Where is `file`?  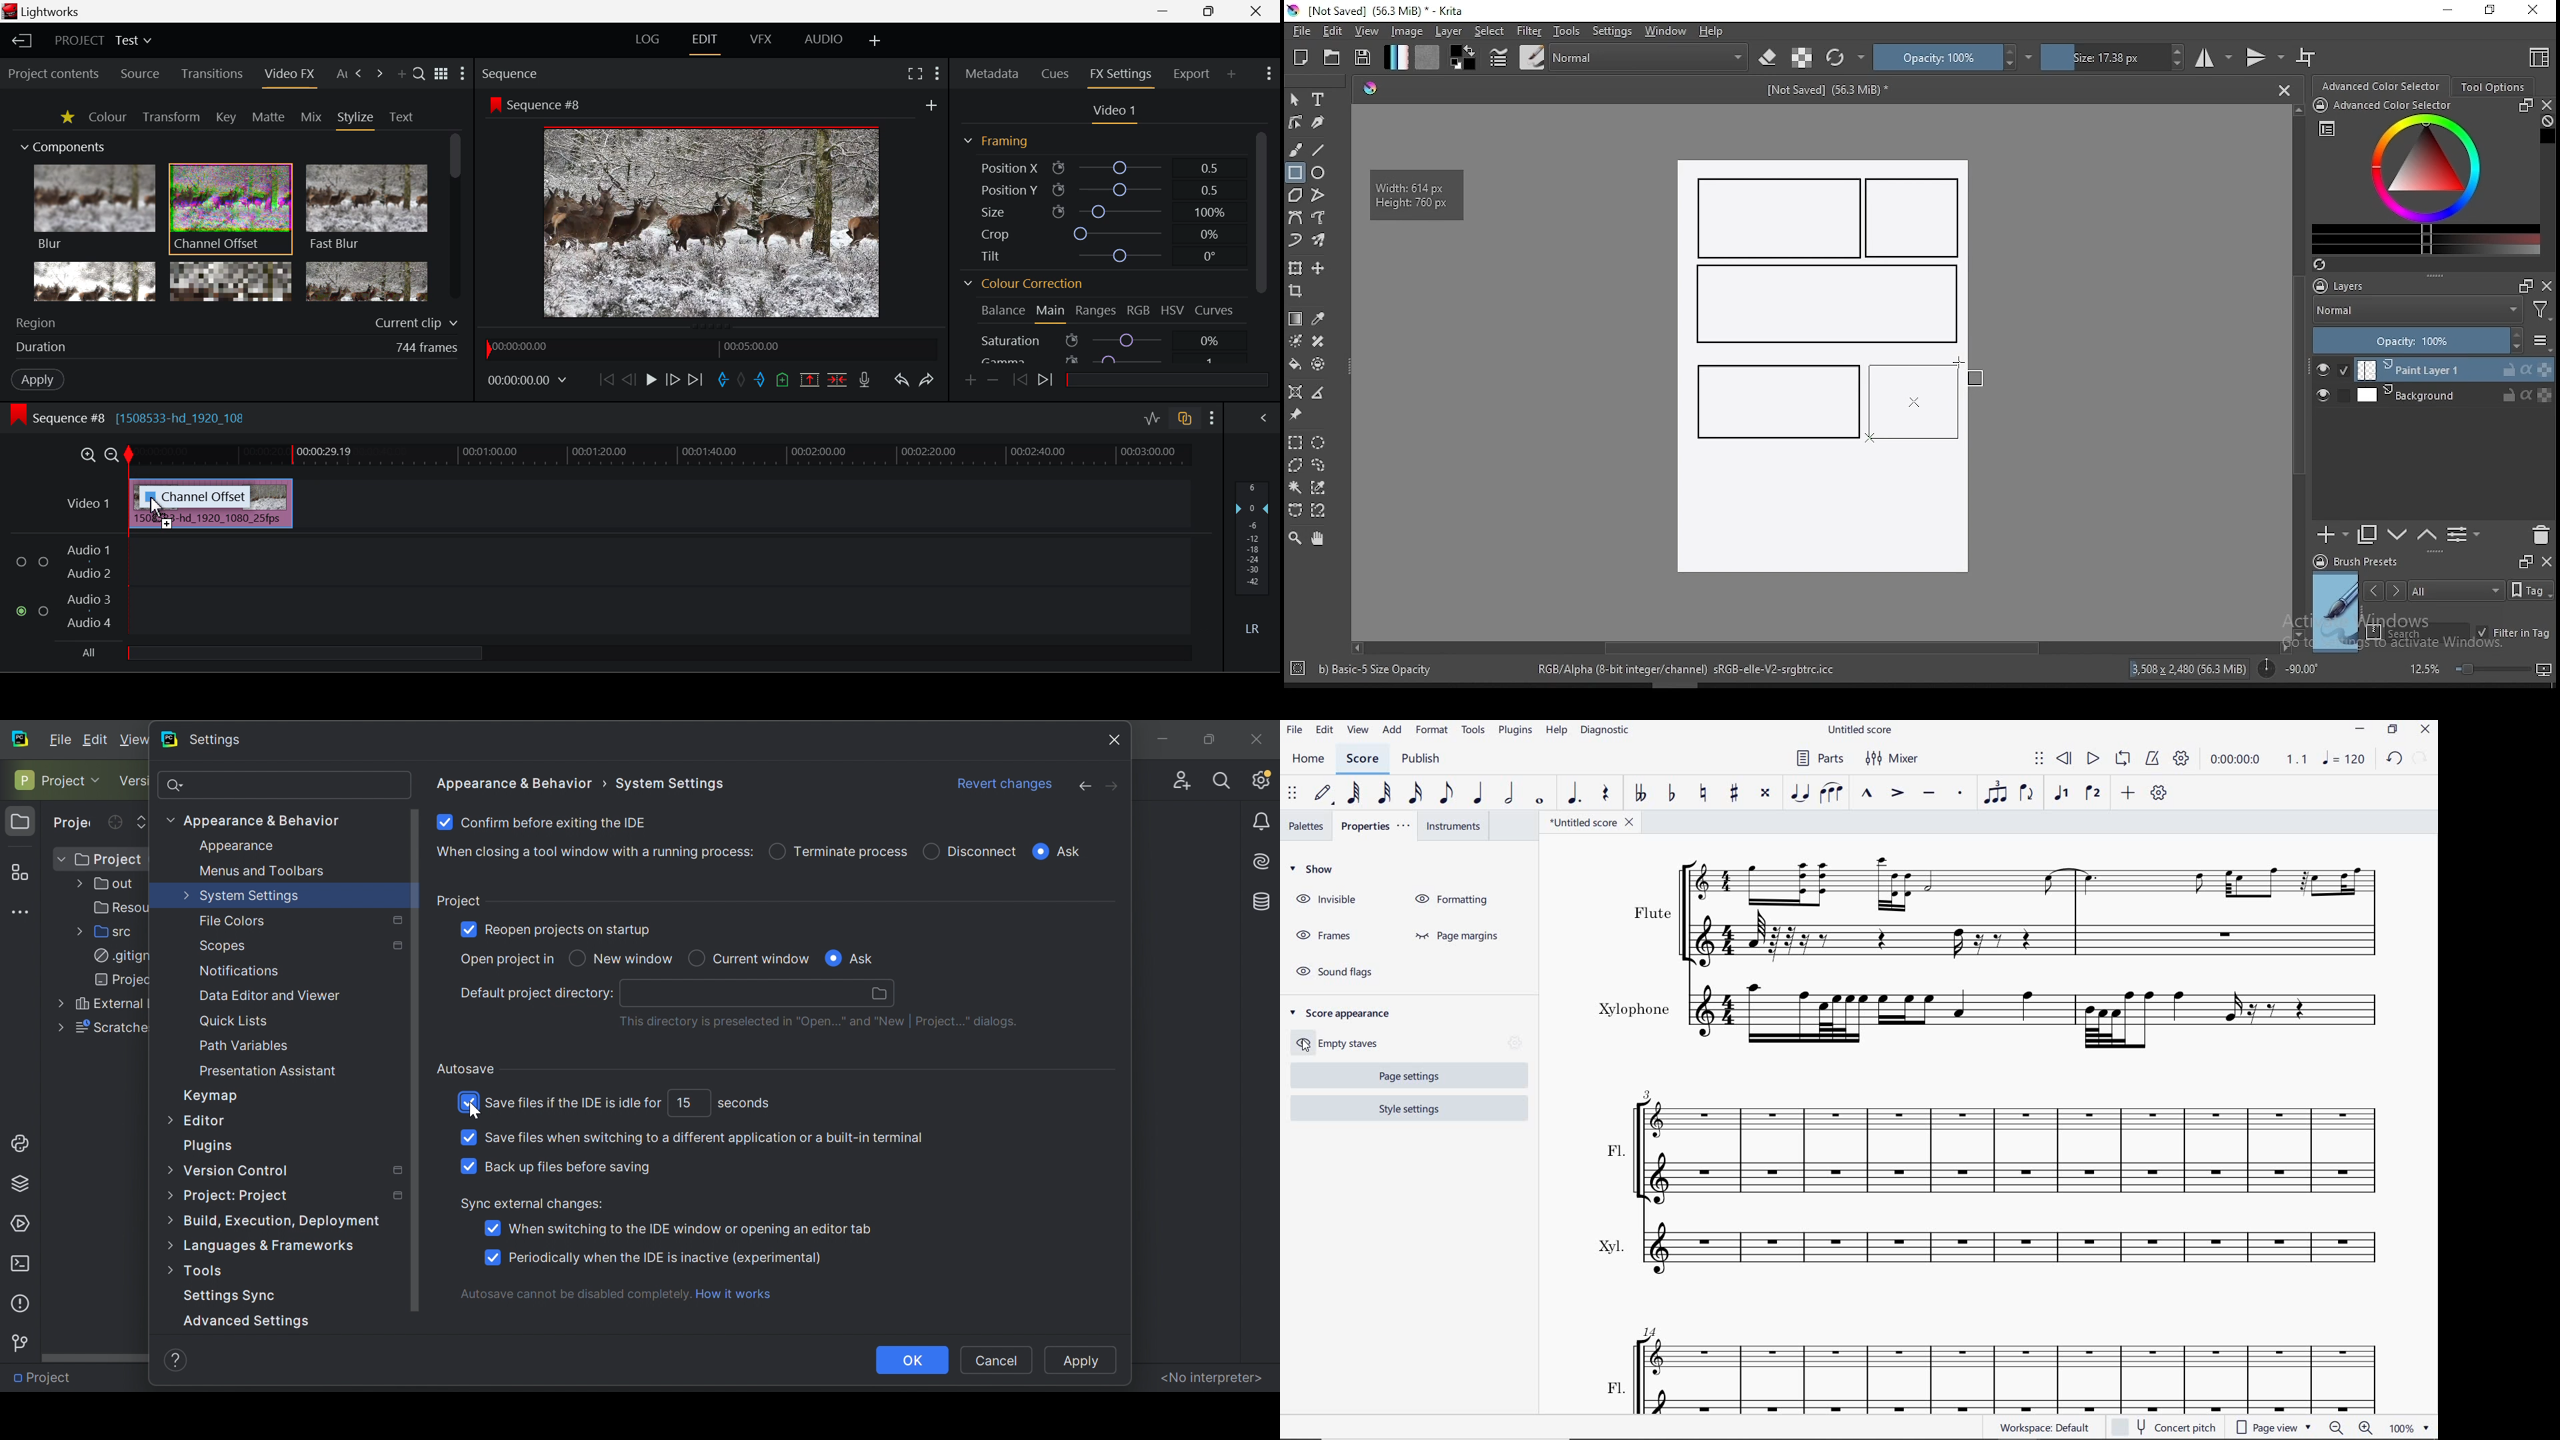 file is located at coordinates (1301, 31).